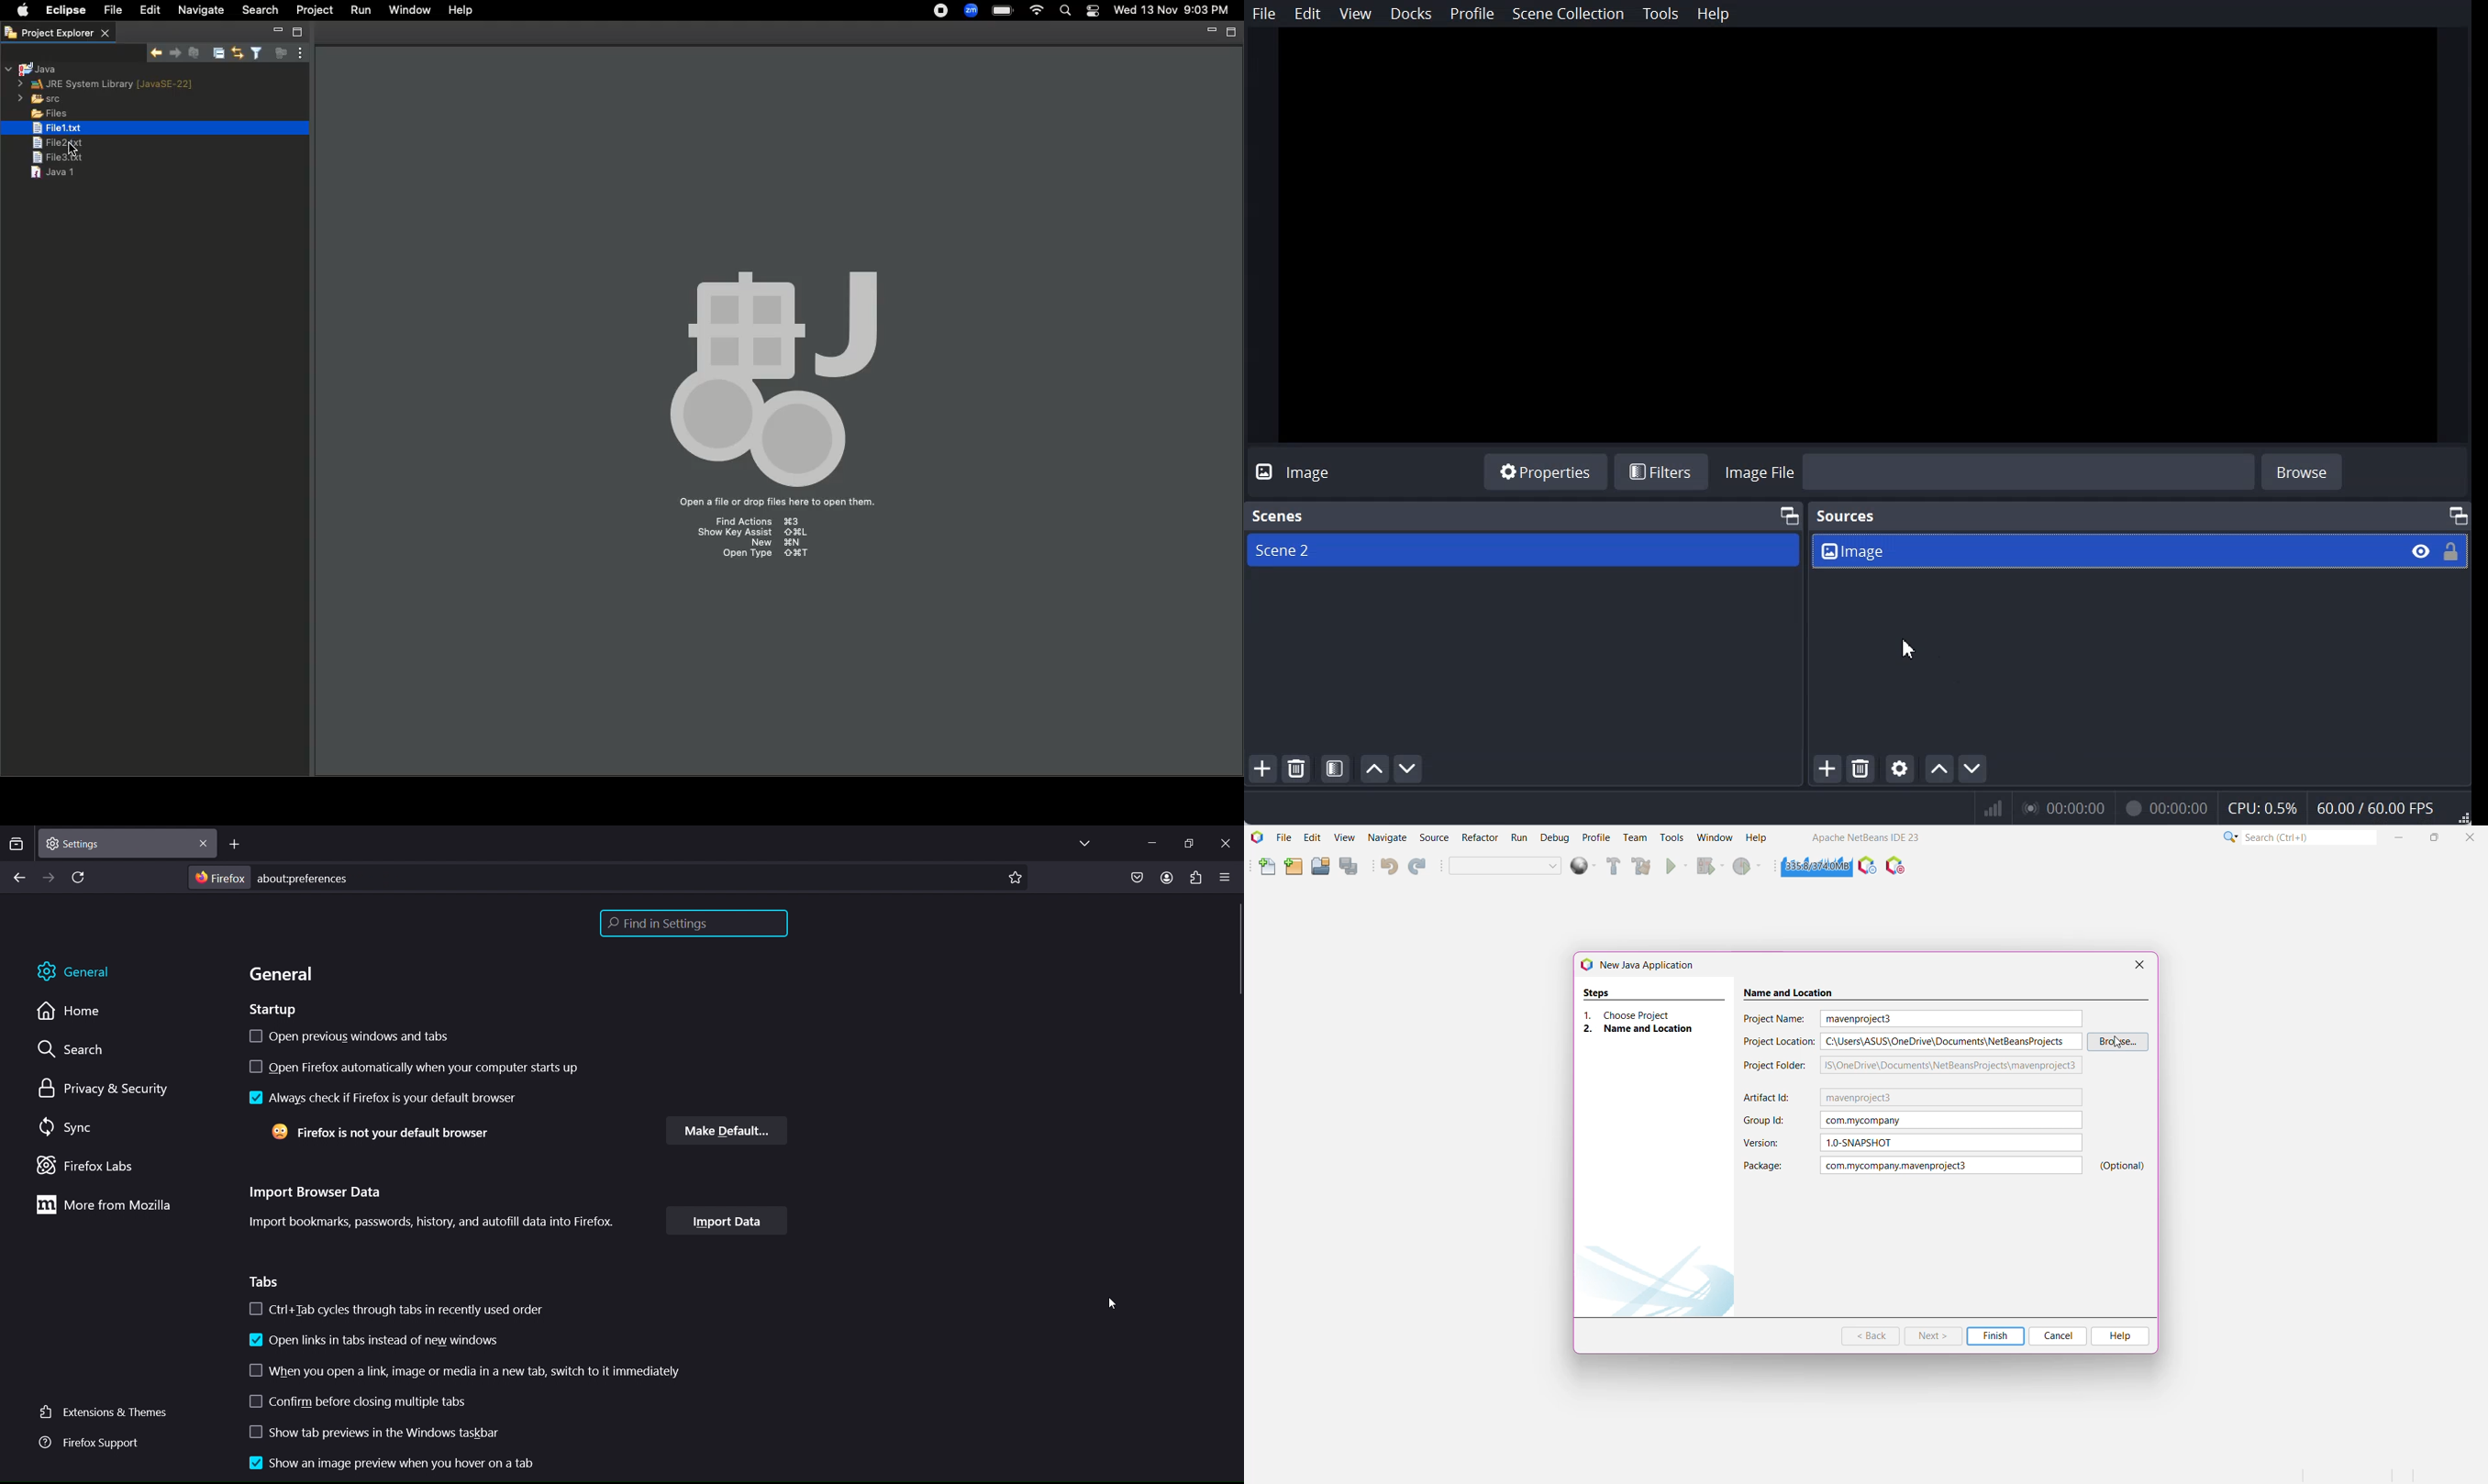  What do you see at coordinates (1190, 844) in the screenshot?
I see `restore down` at bounding box center [1190, 844].